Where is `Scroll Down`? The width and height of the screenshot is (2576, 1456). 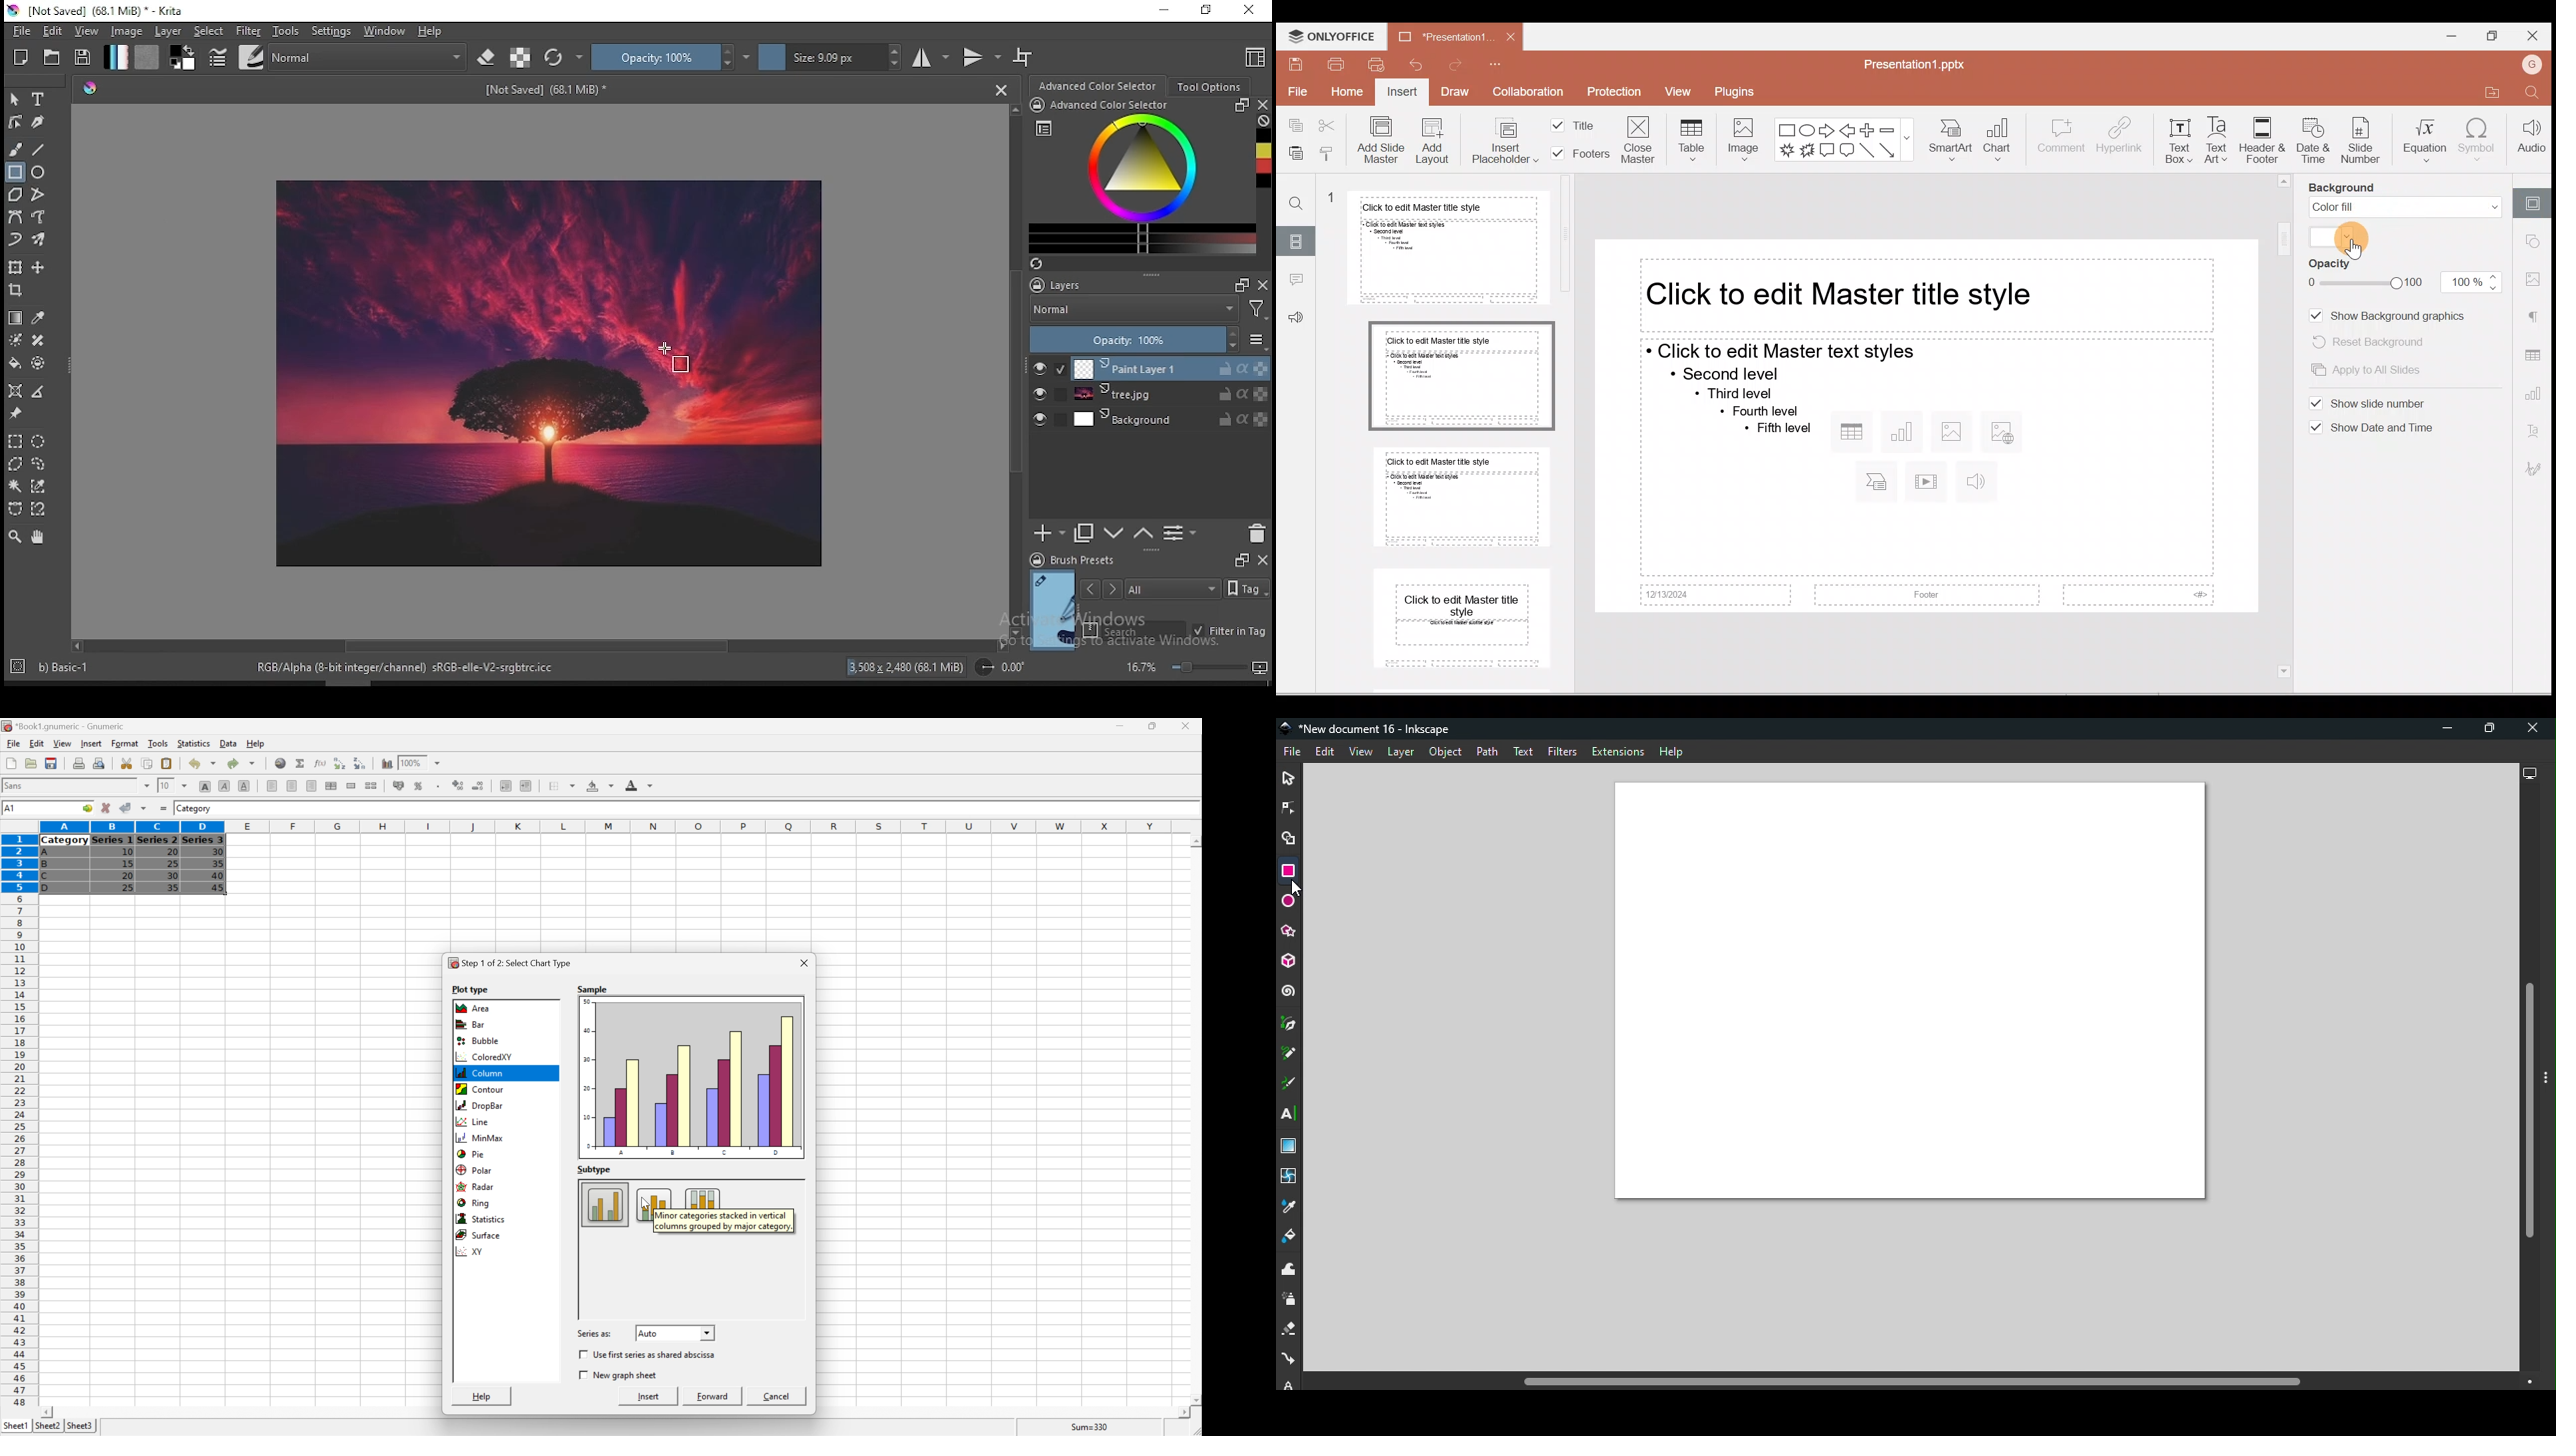
Scroll Down is located at coordinates (801, 1314).